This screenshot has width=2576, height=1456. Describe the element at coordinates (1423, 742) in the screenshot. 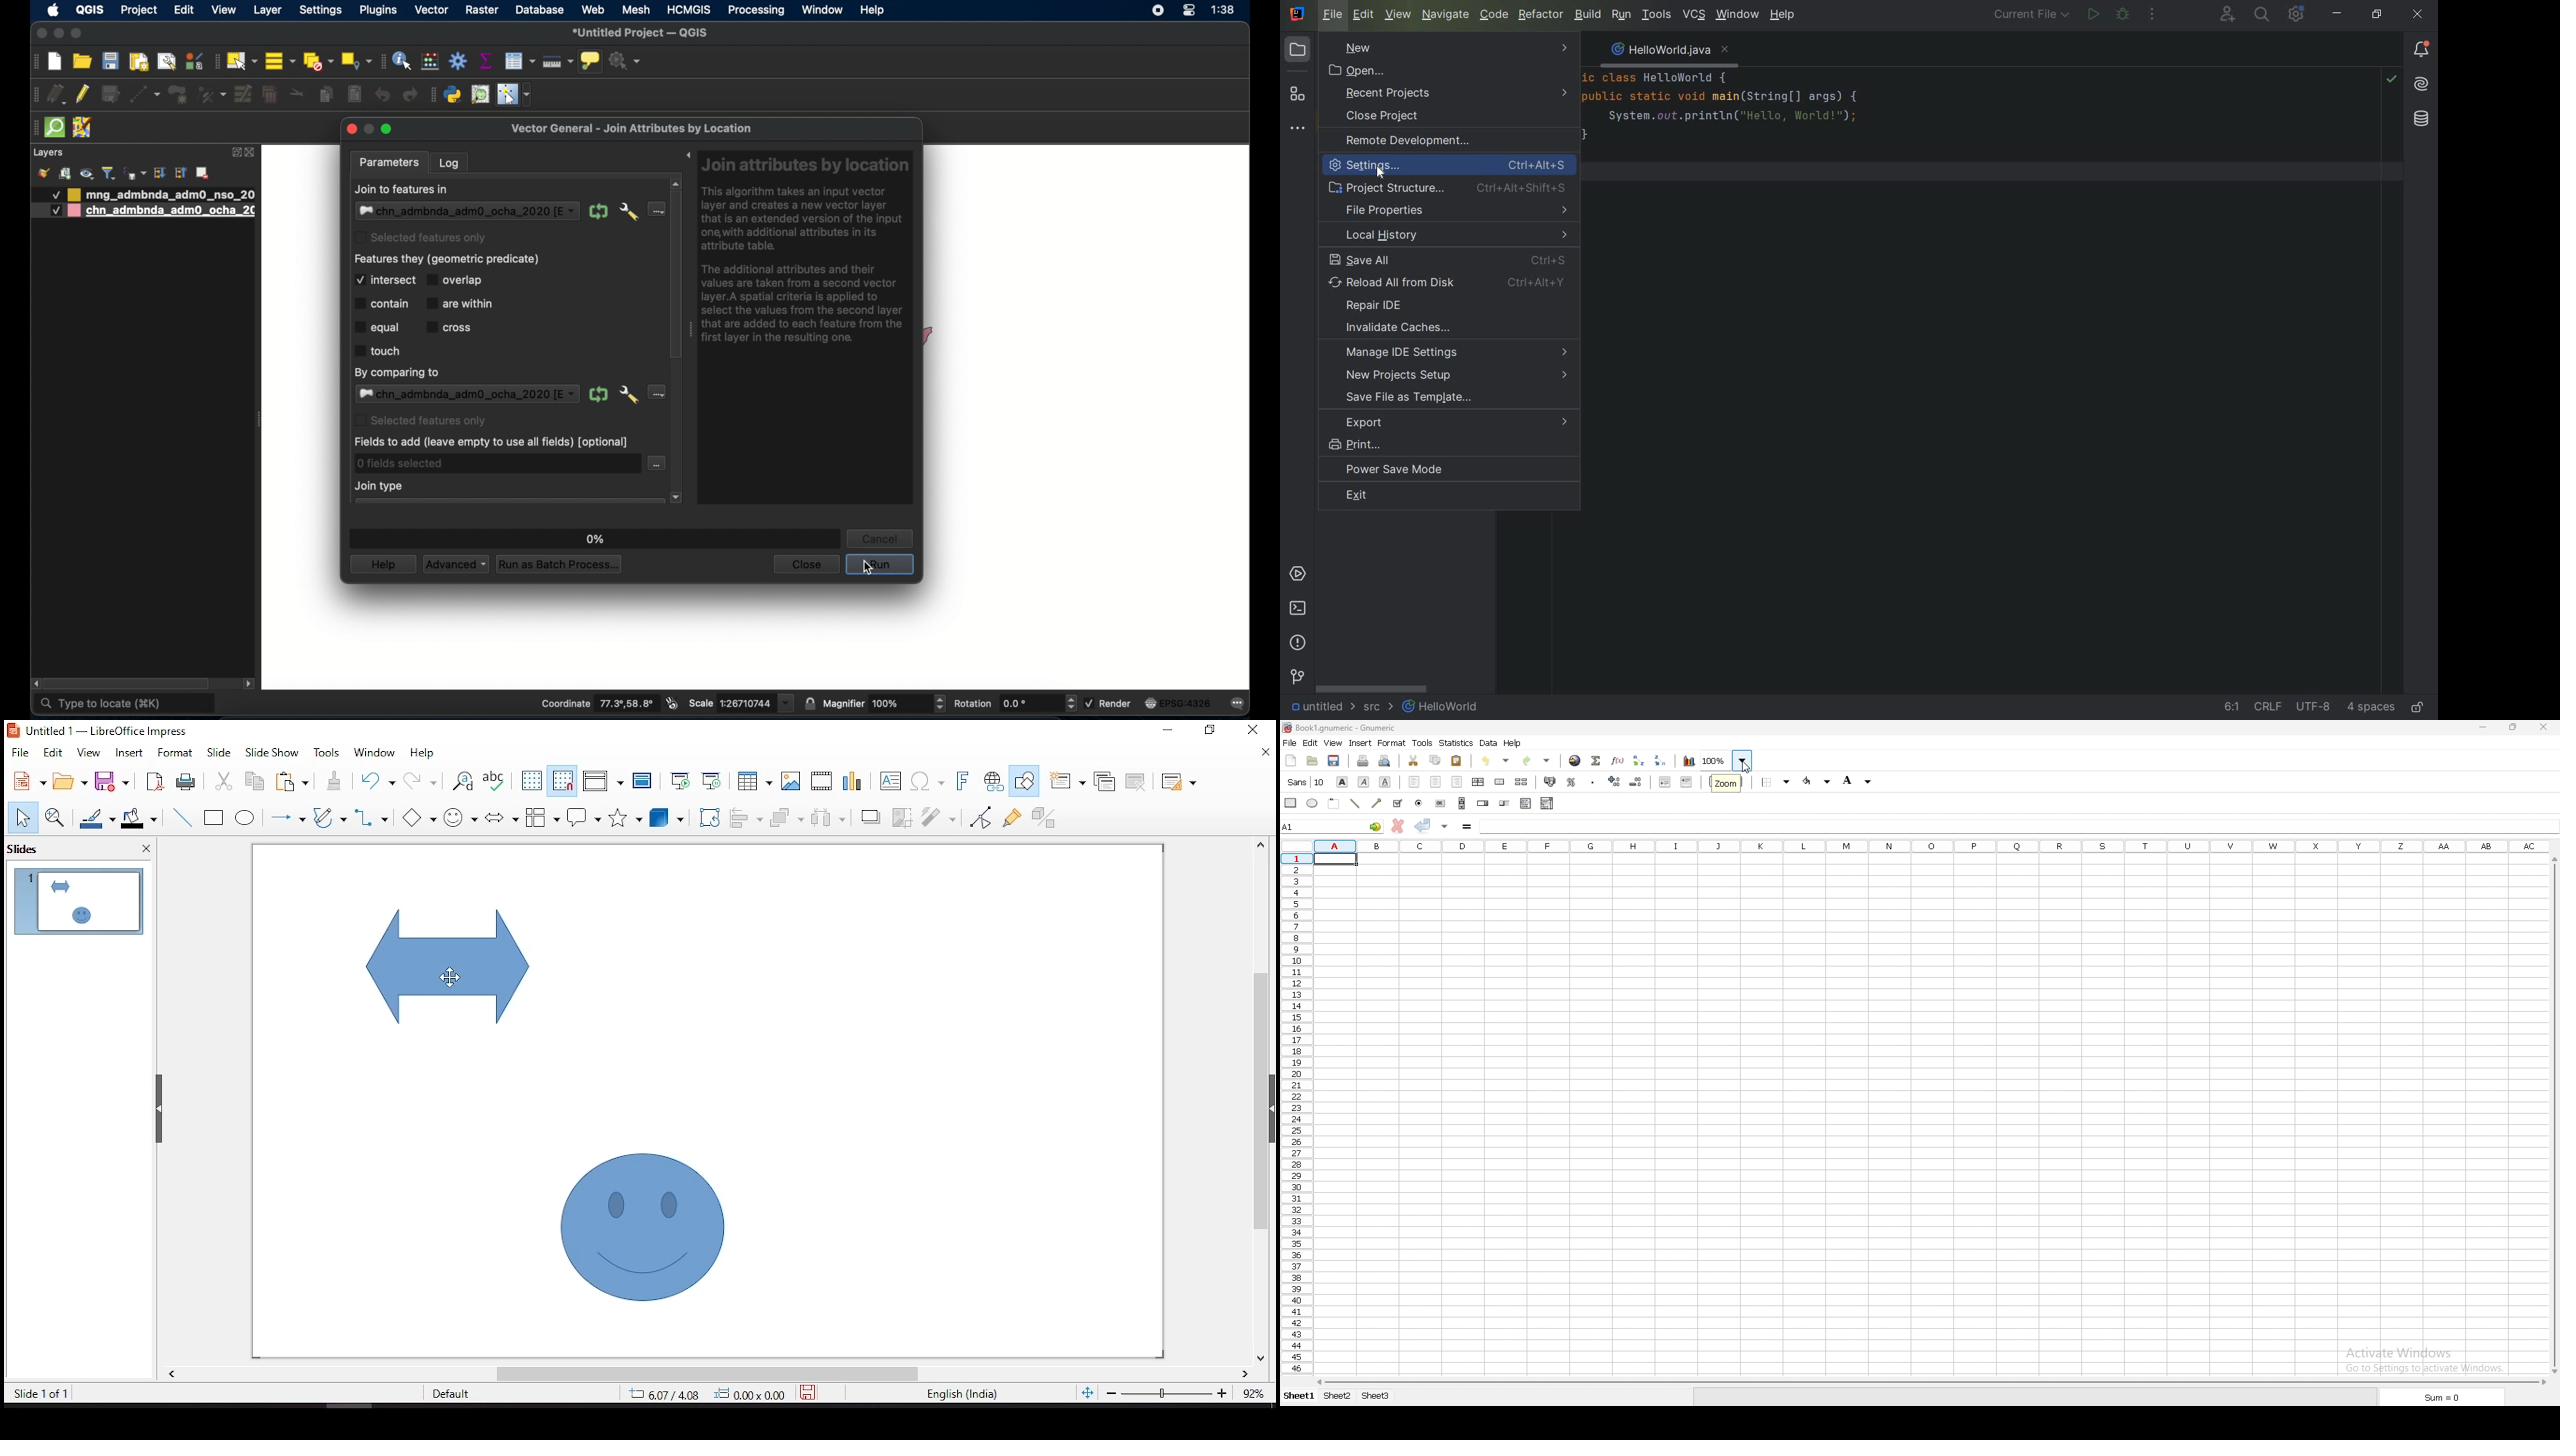

I see `tools` at that location.